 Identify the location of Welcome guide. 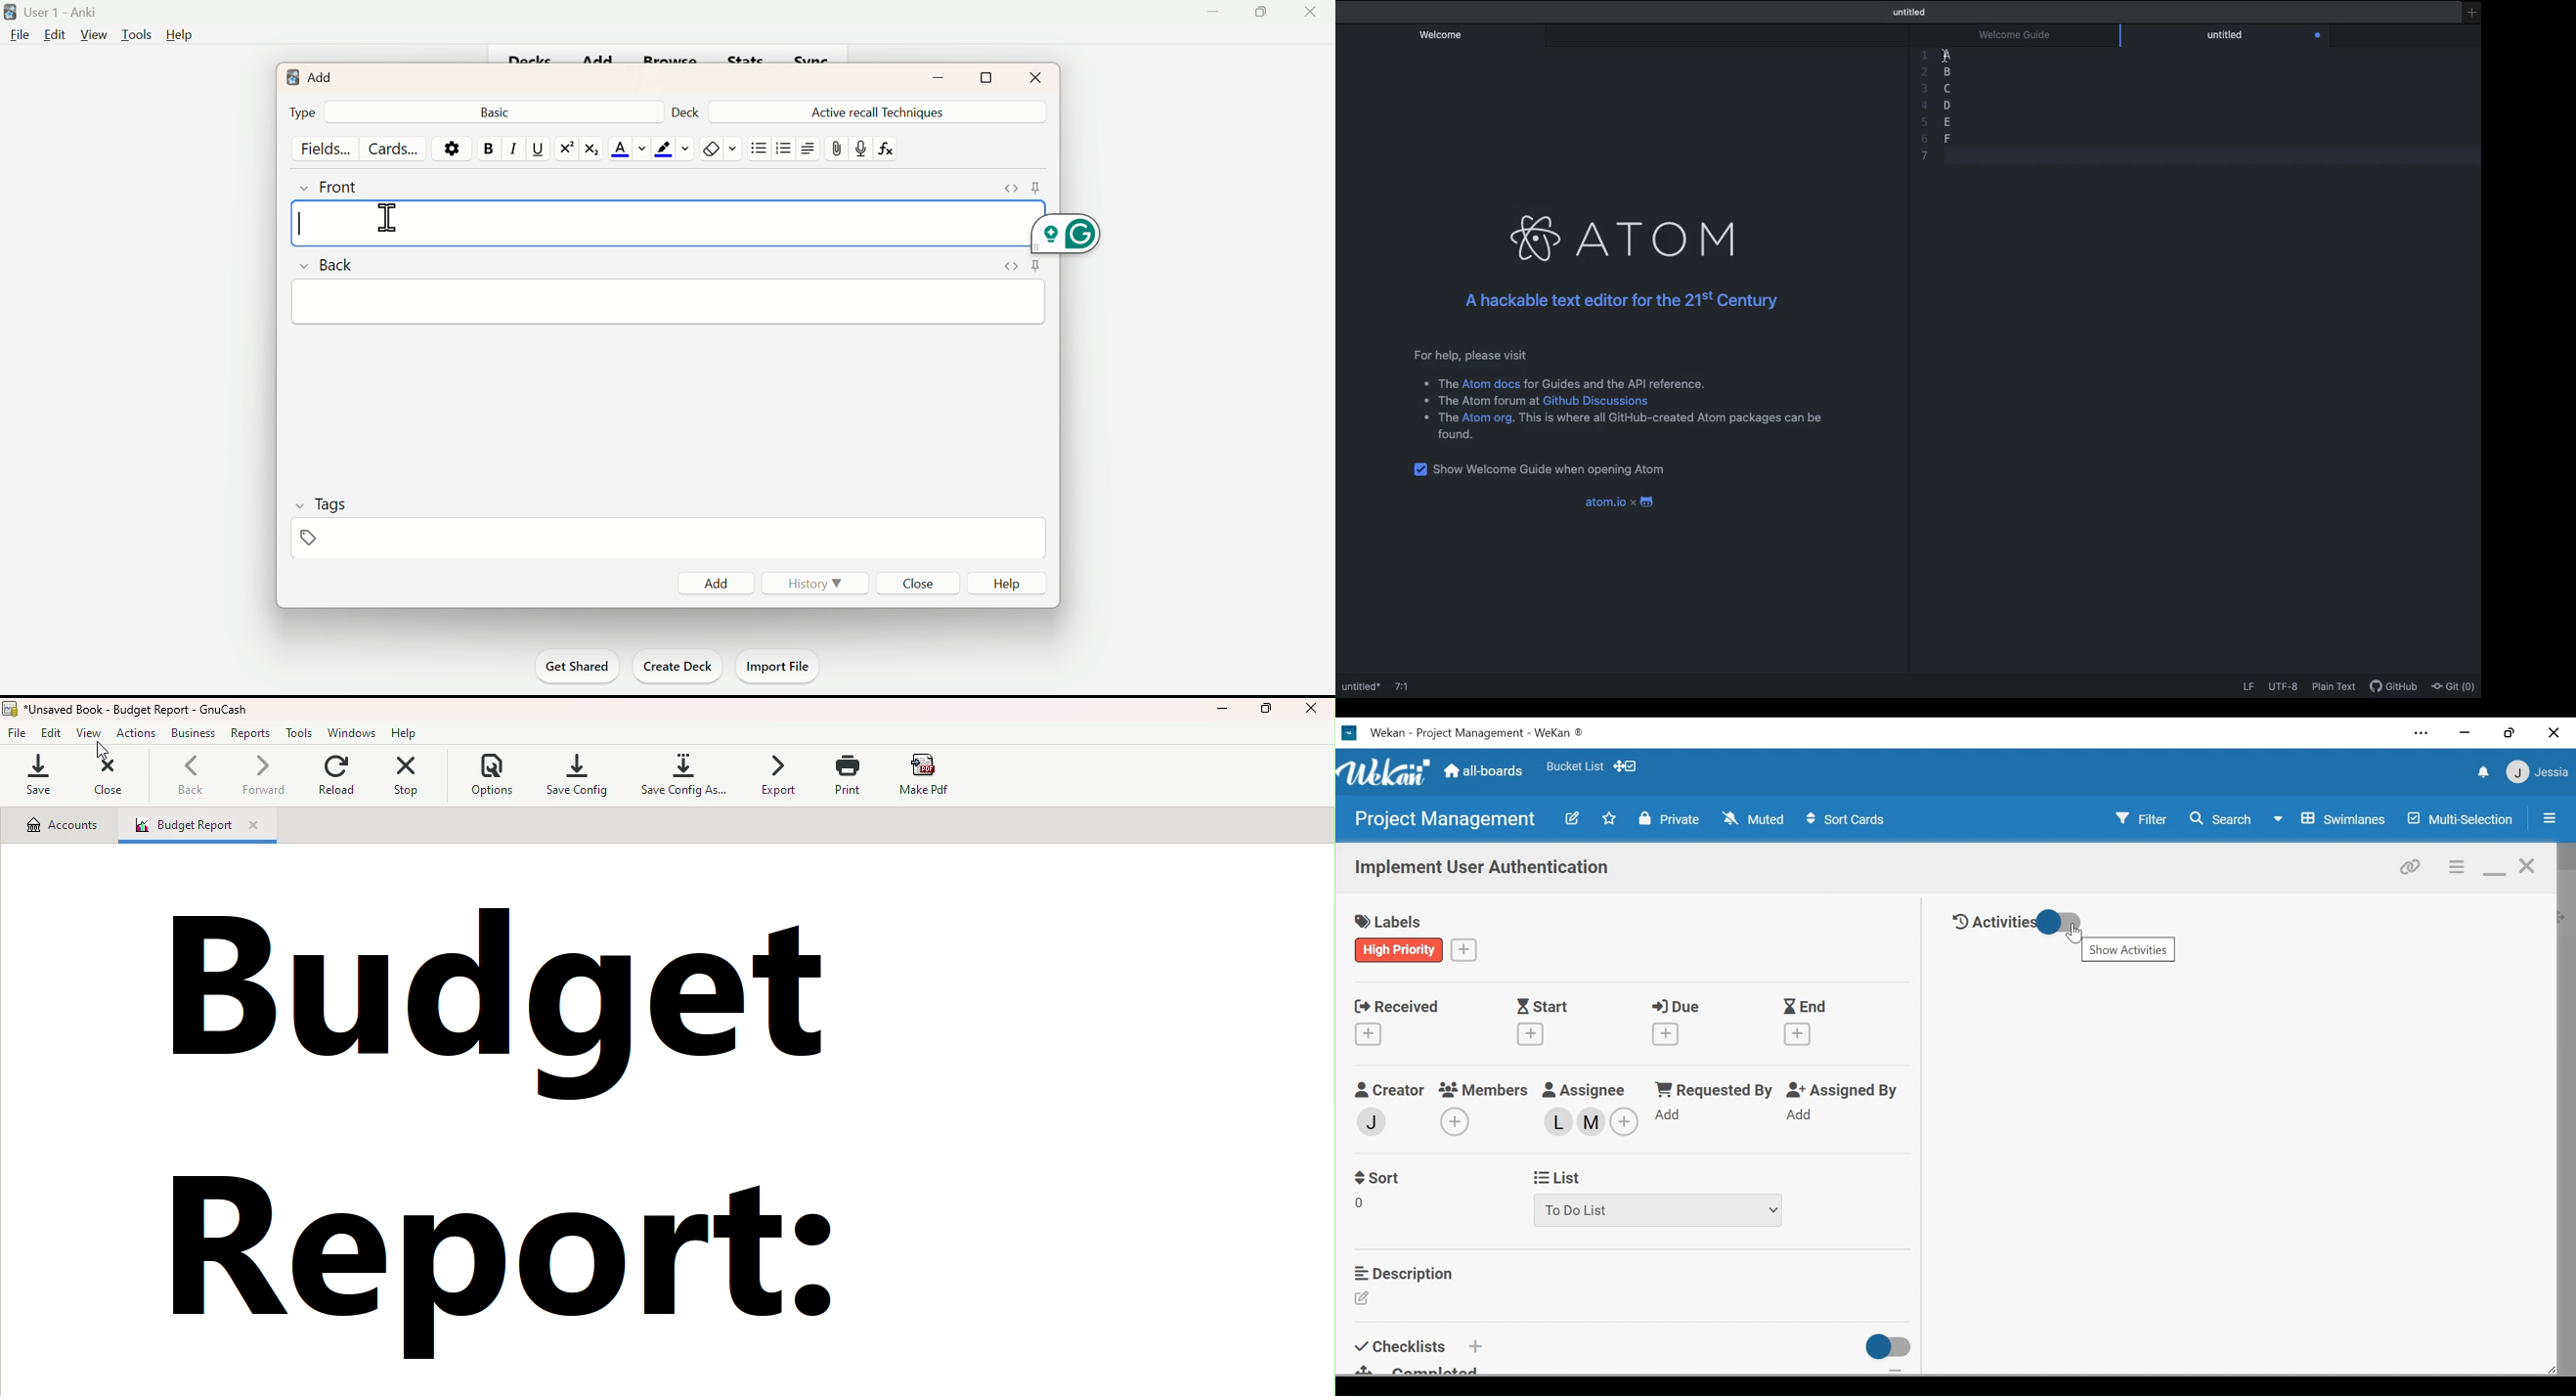
(2016, 36).